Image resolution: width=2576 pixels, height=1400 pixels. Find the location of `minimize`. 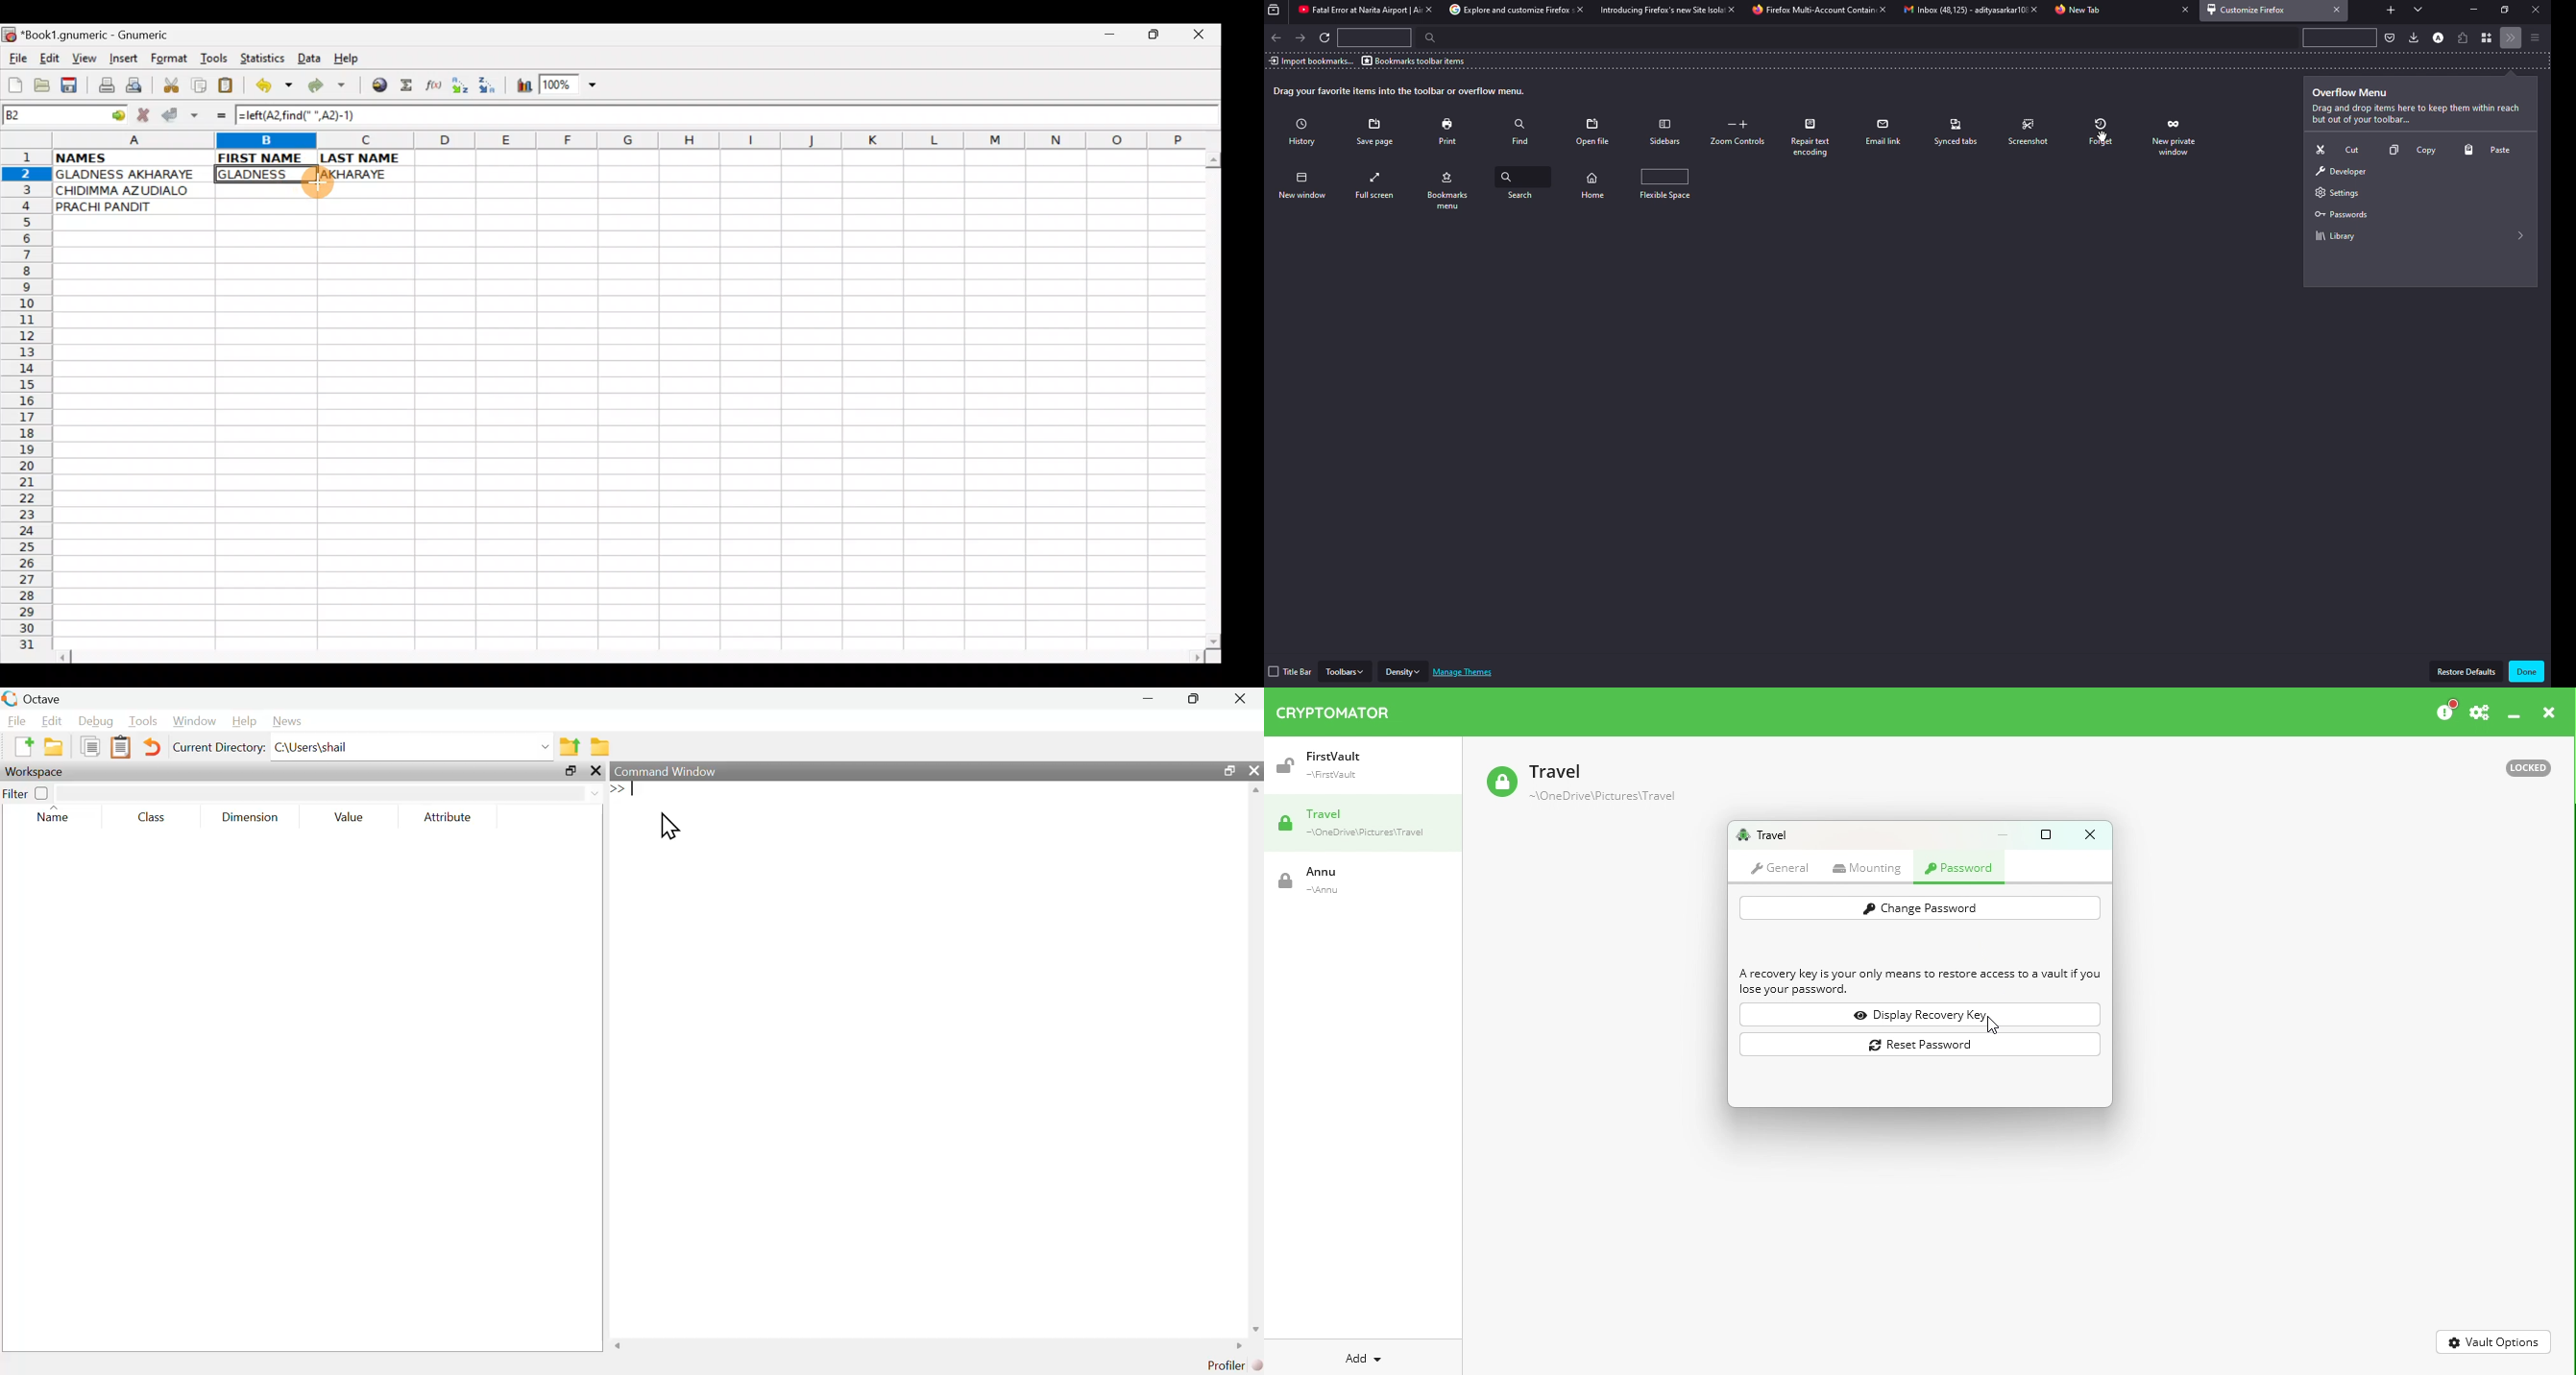

minimize is located at coordinates (2470, 9).